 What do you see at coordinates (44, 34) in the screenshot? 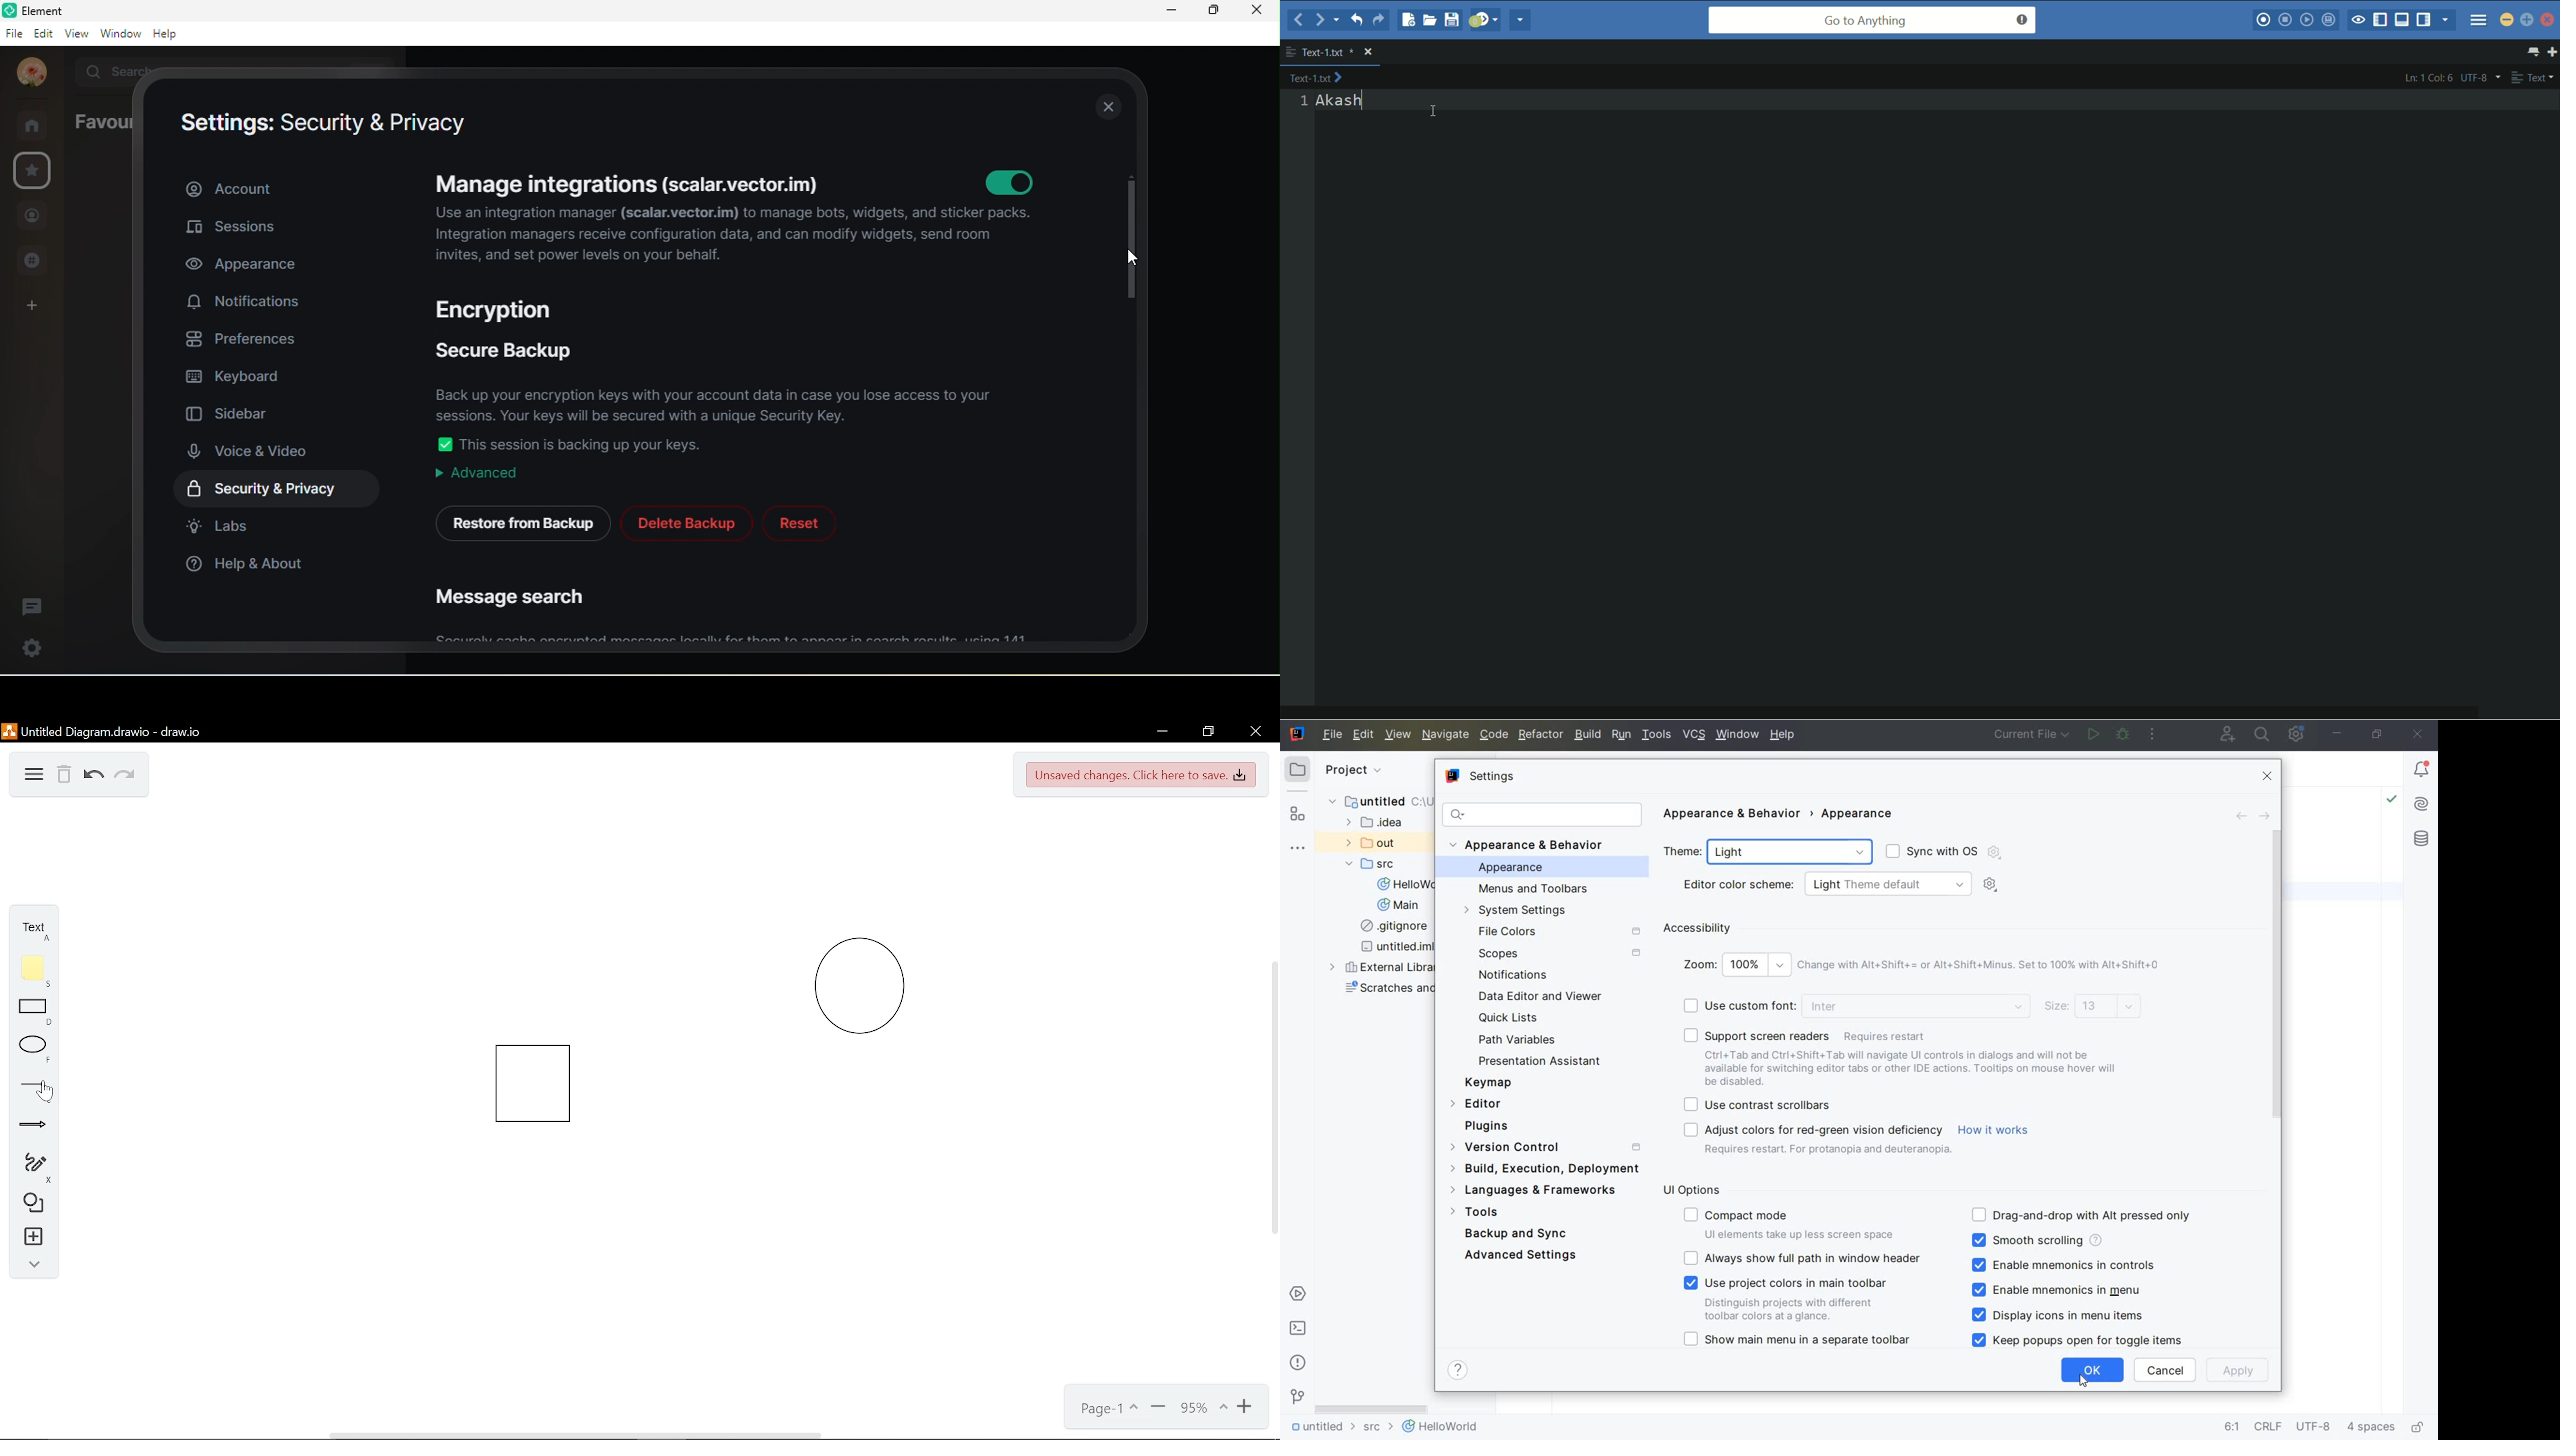
I see `edit` at bounding box center [44, 34].